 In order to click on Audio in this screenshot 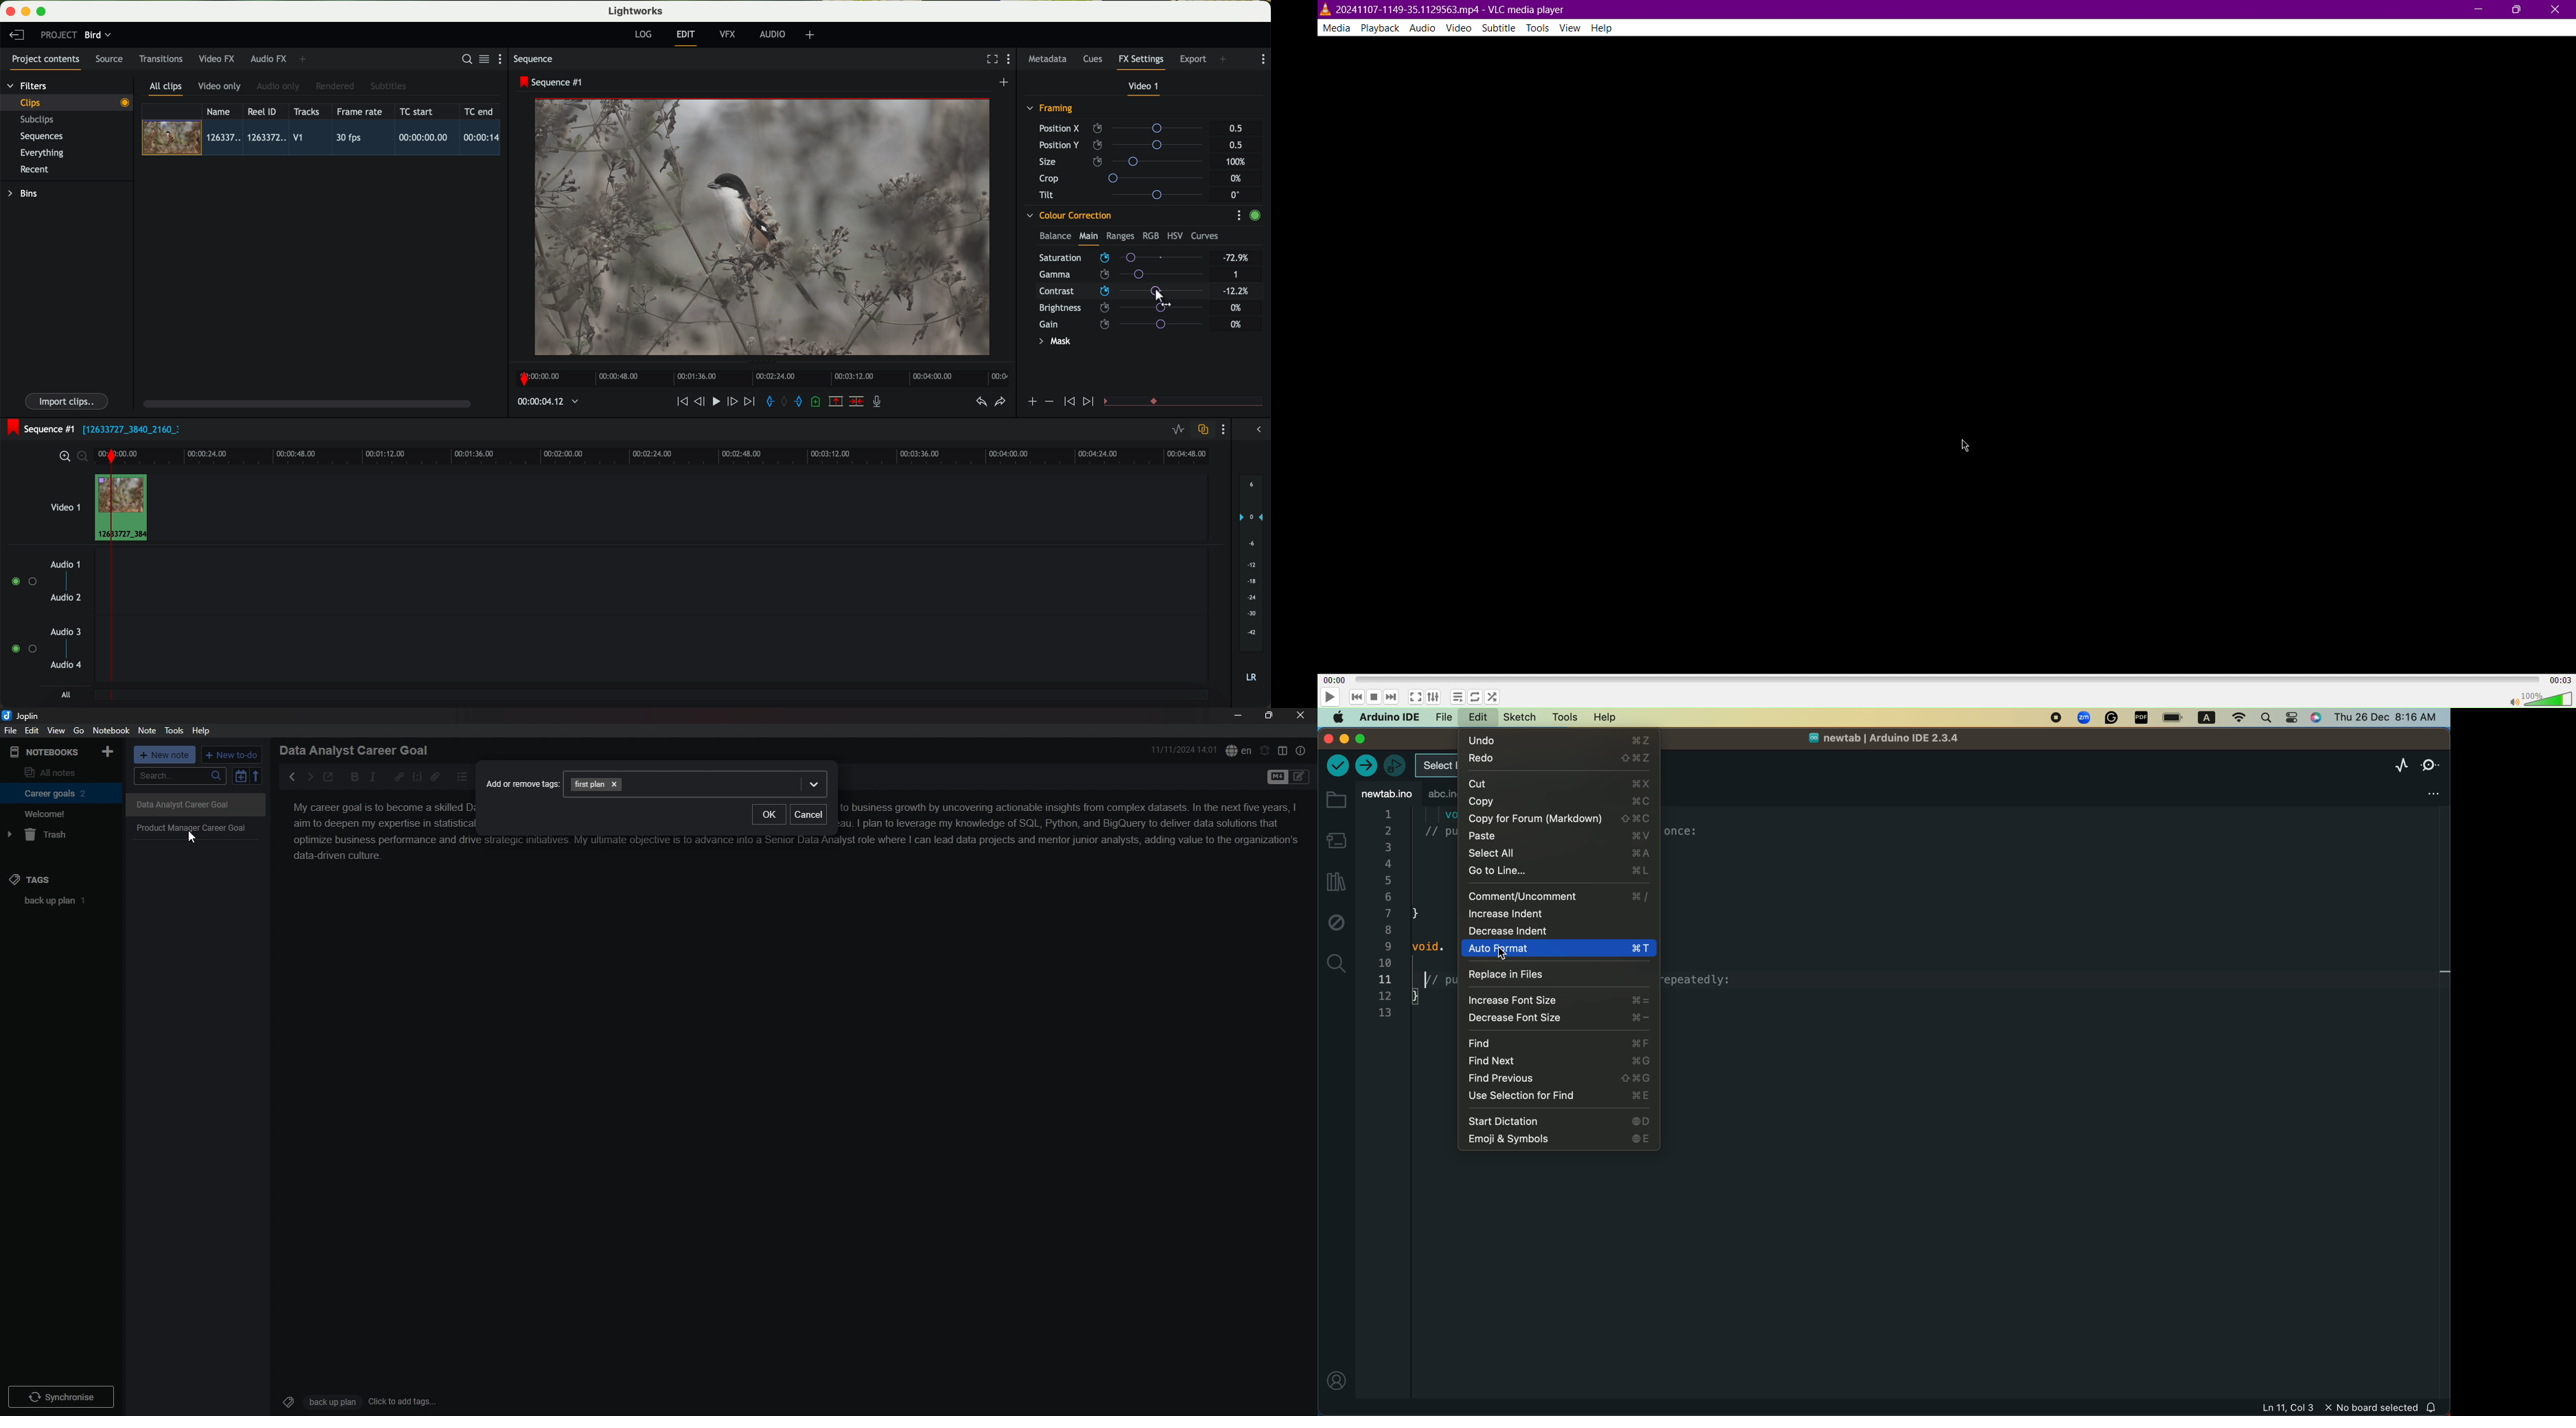, I will do `click(1422, 28)`.